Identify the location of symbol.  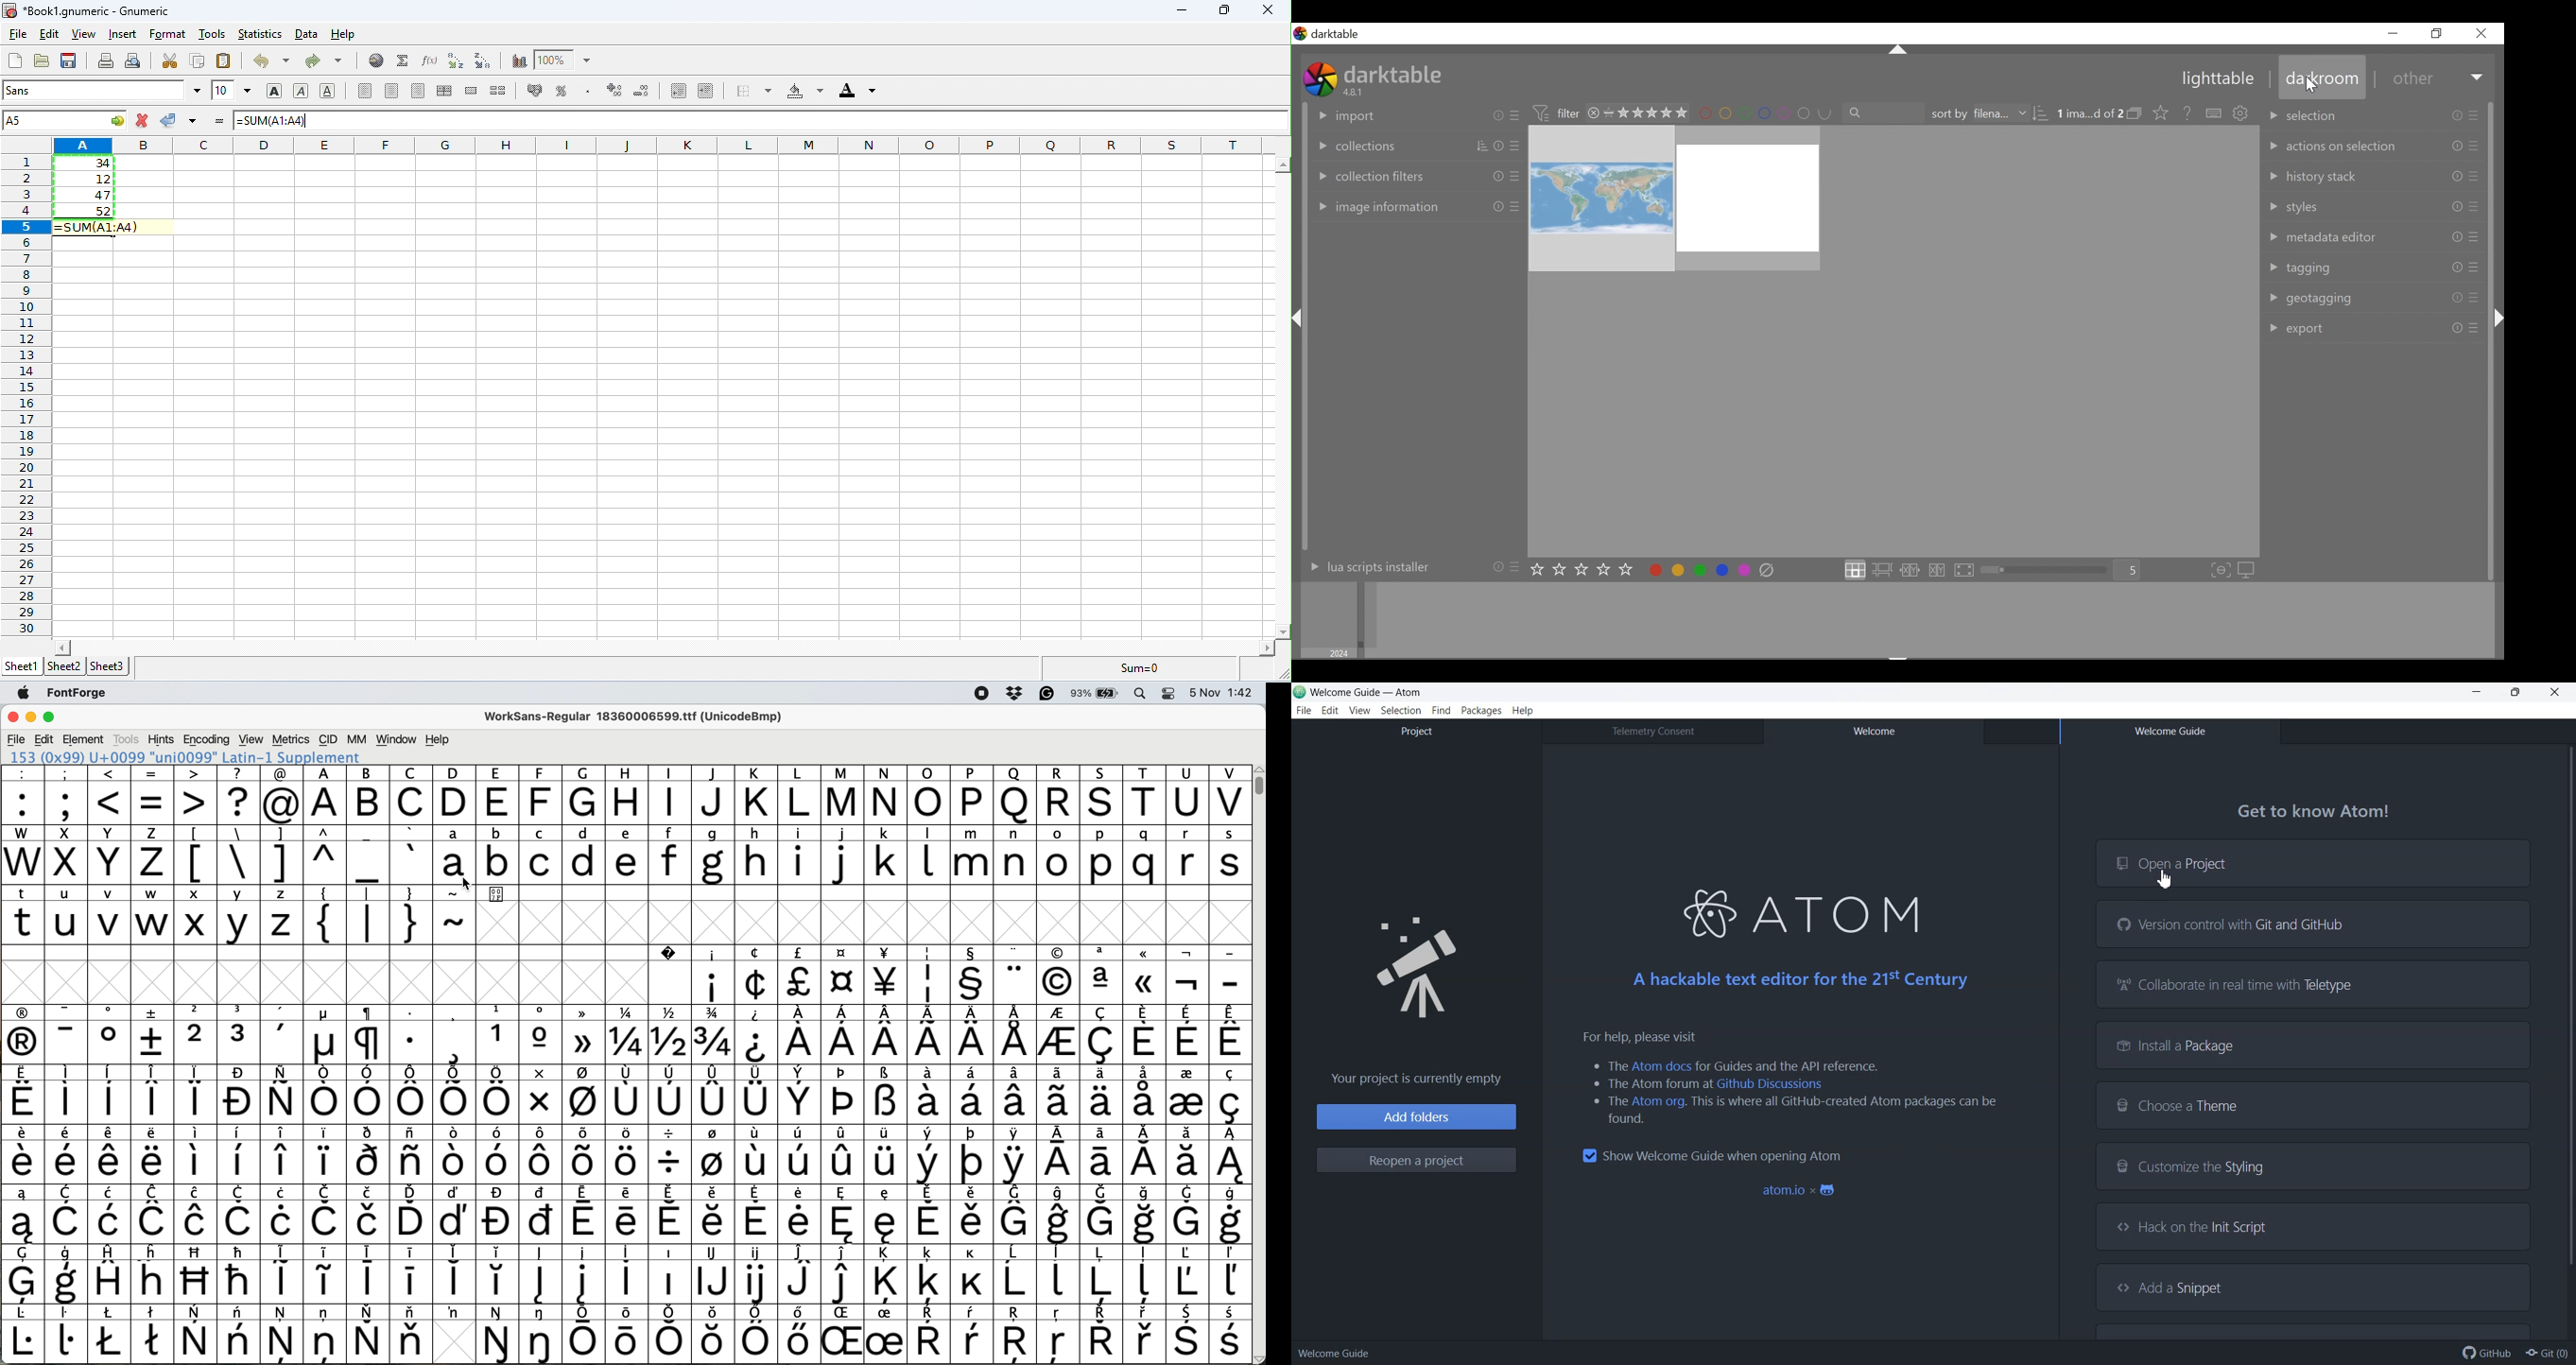
(1102, 1155).